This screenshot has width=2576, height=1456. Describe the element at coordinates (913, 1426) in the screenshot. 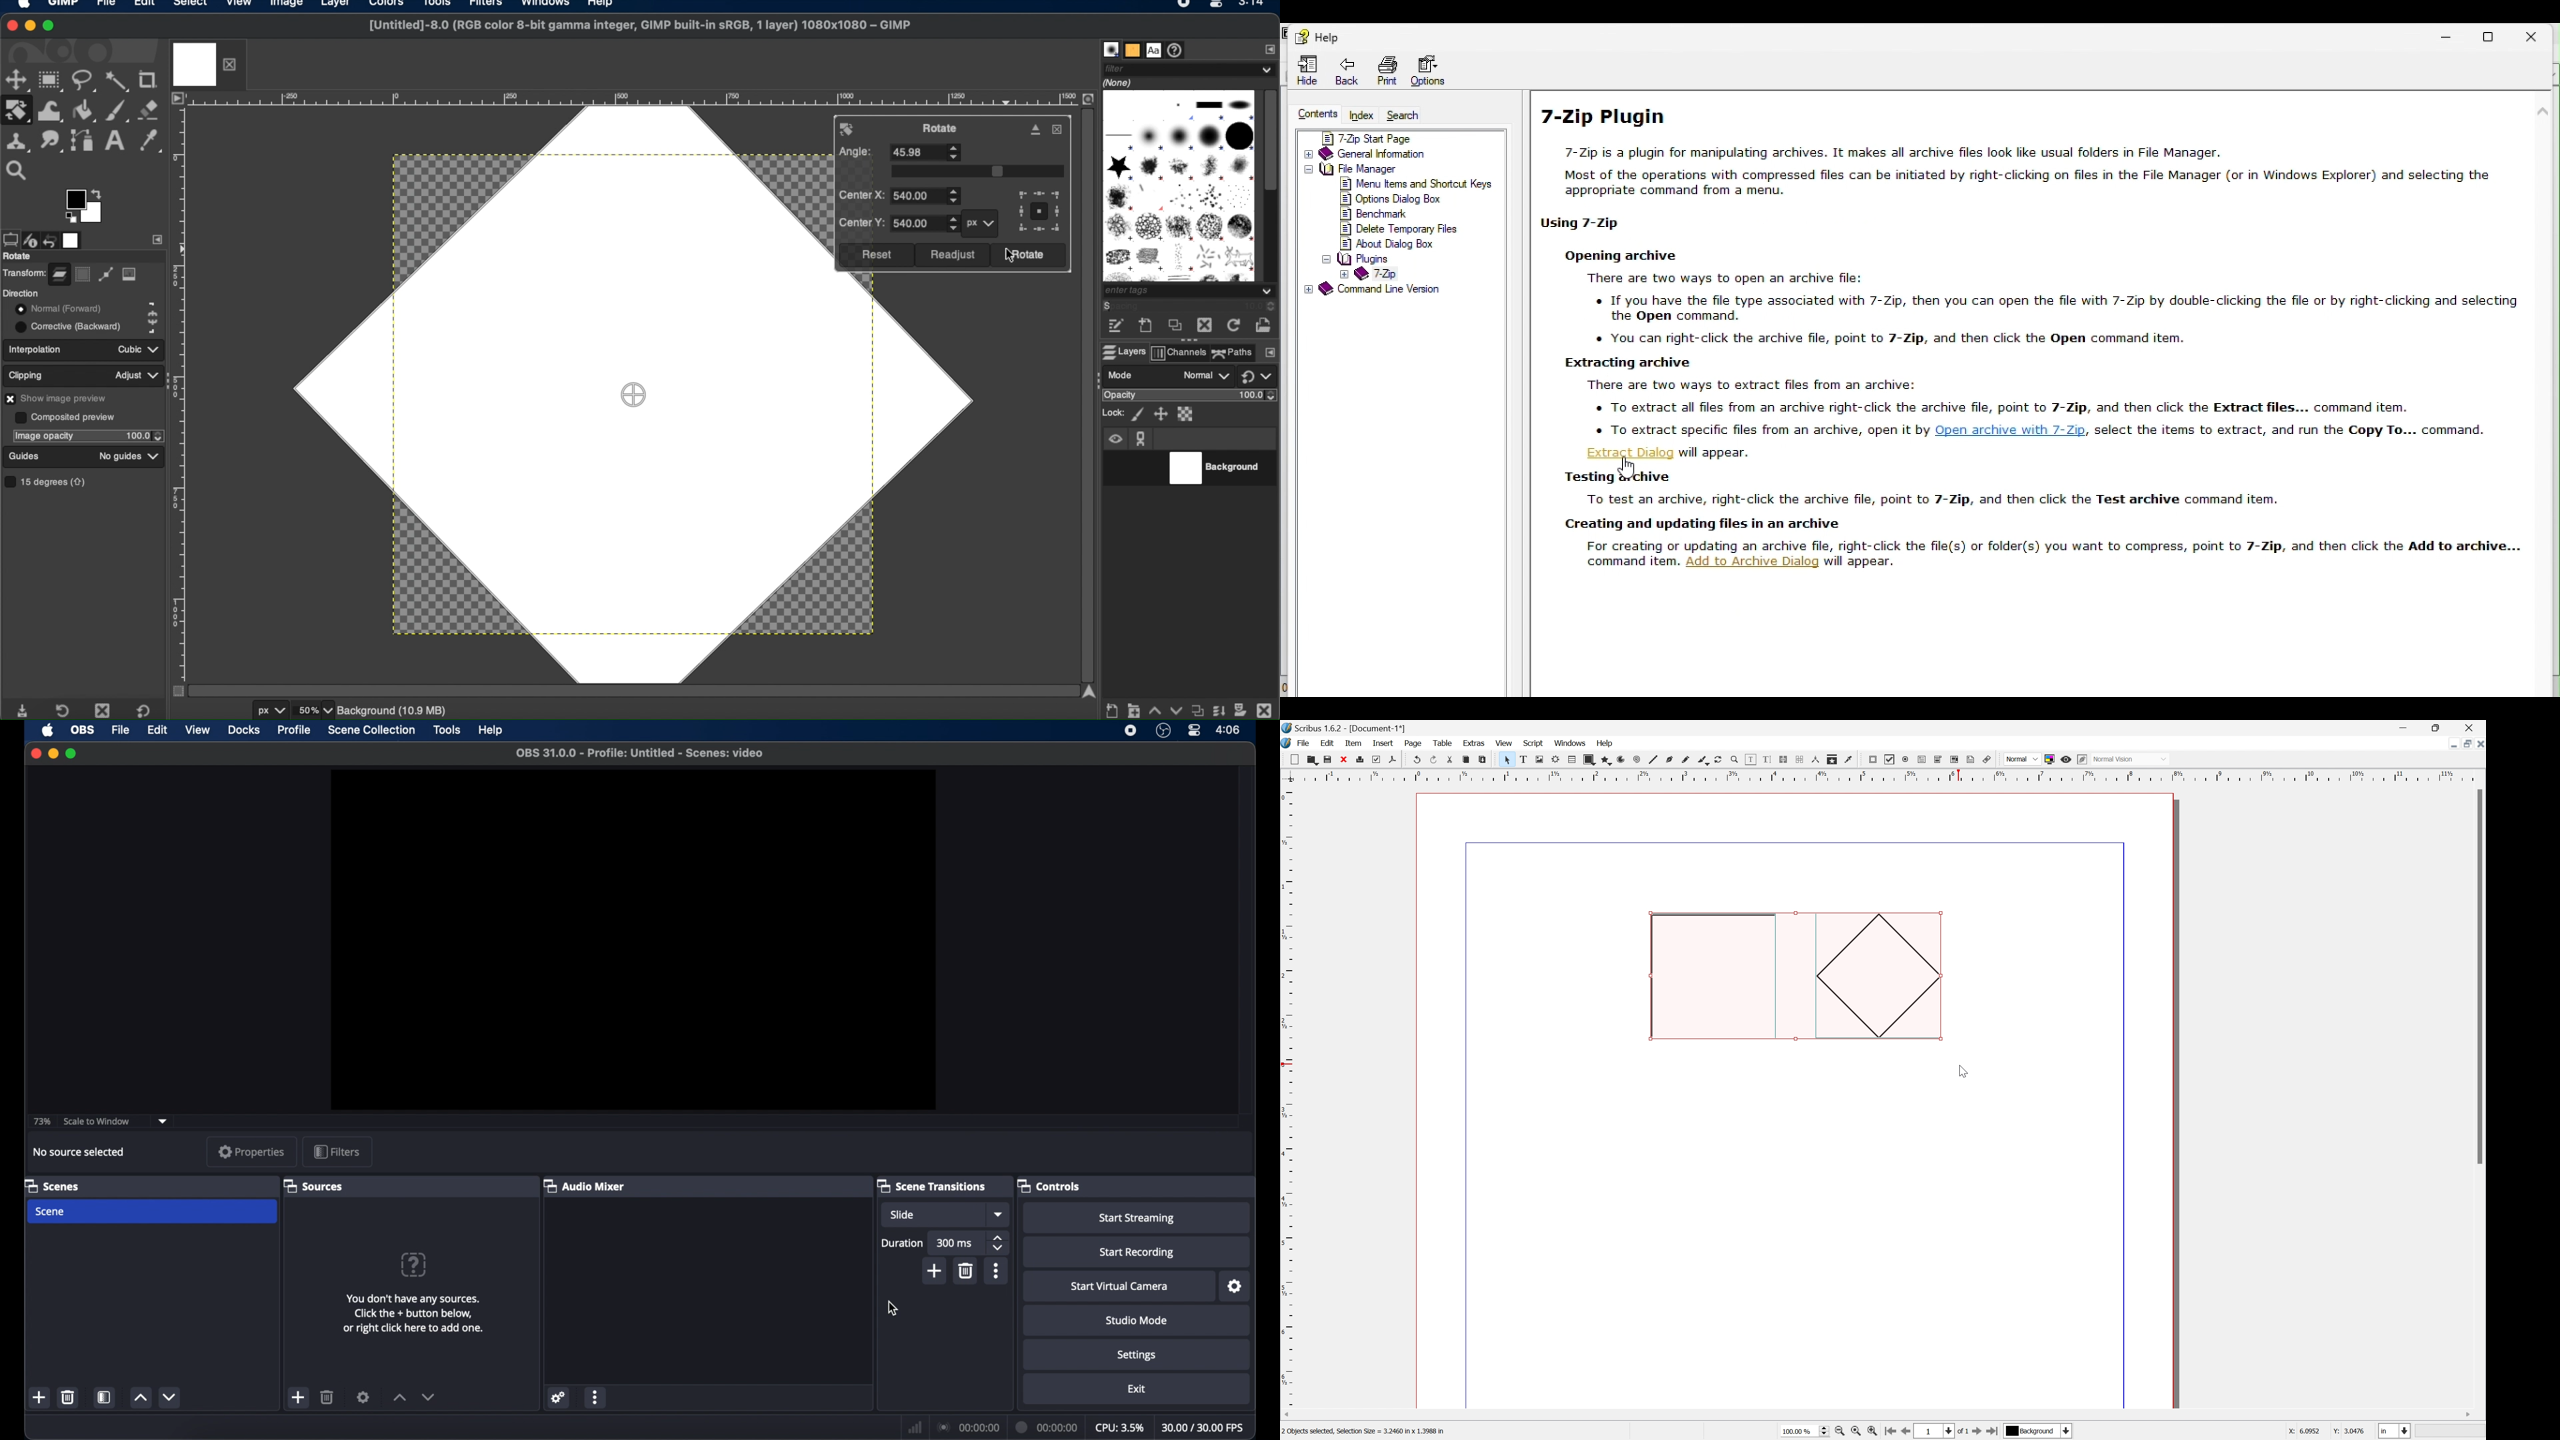

I see `netwrok` at that location.